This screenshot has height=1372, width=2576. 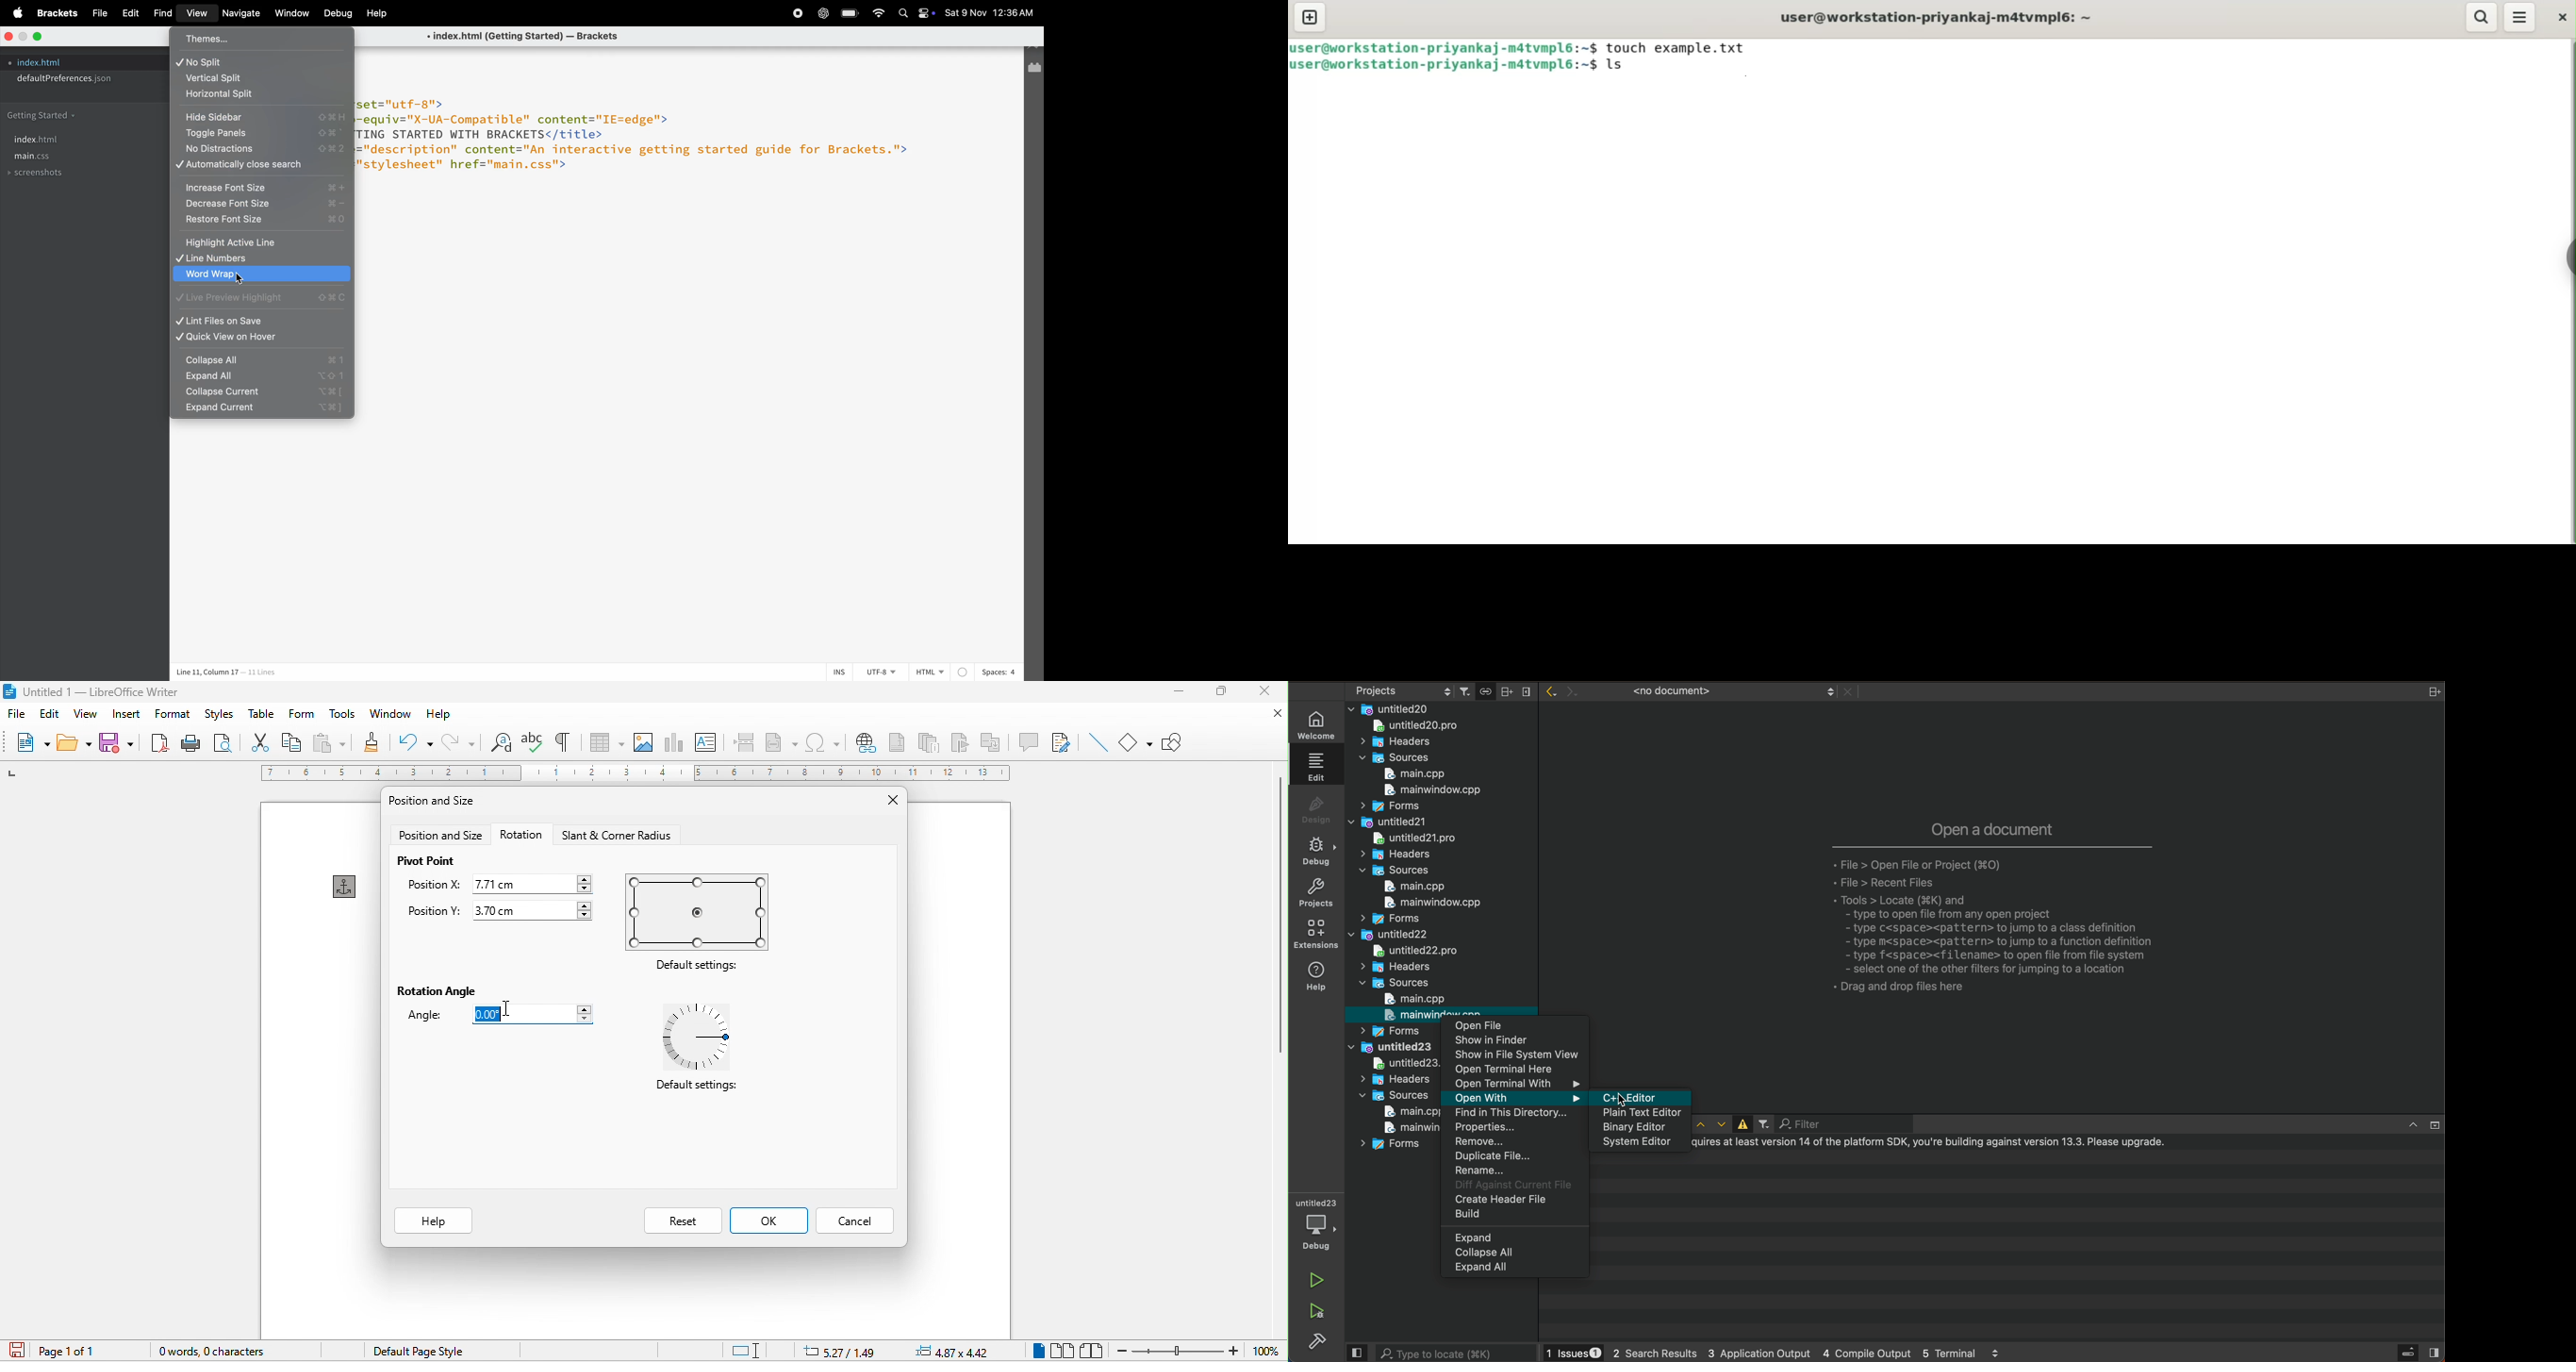 I want to click on 3.70 cm, so click(x=534, y=910).